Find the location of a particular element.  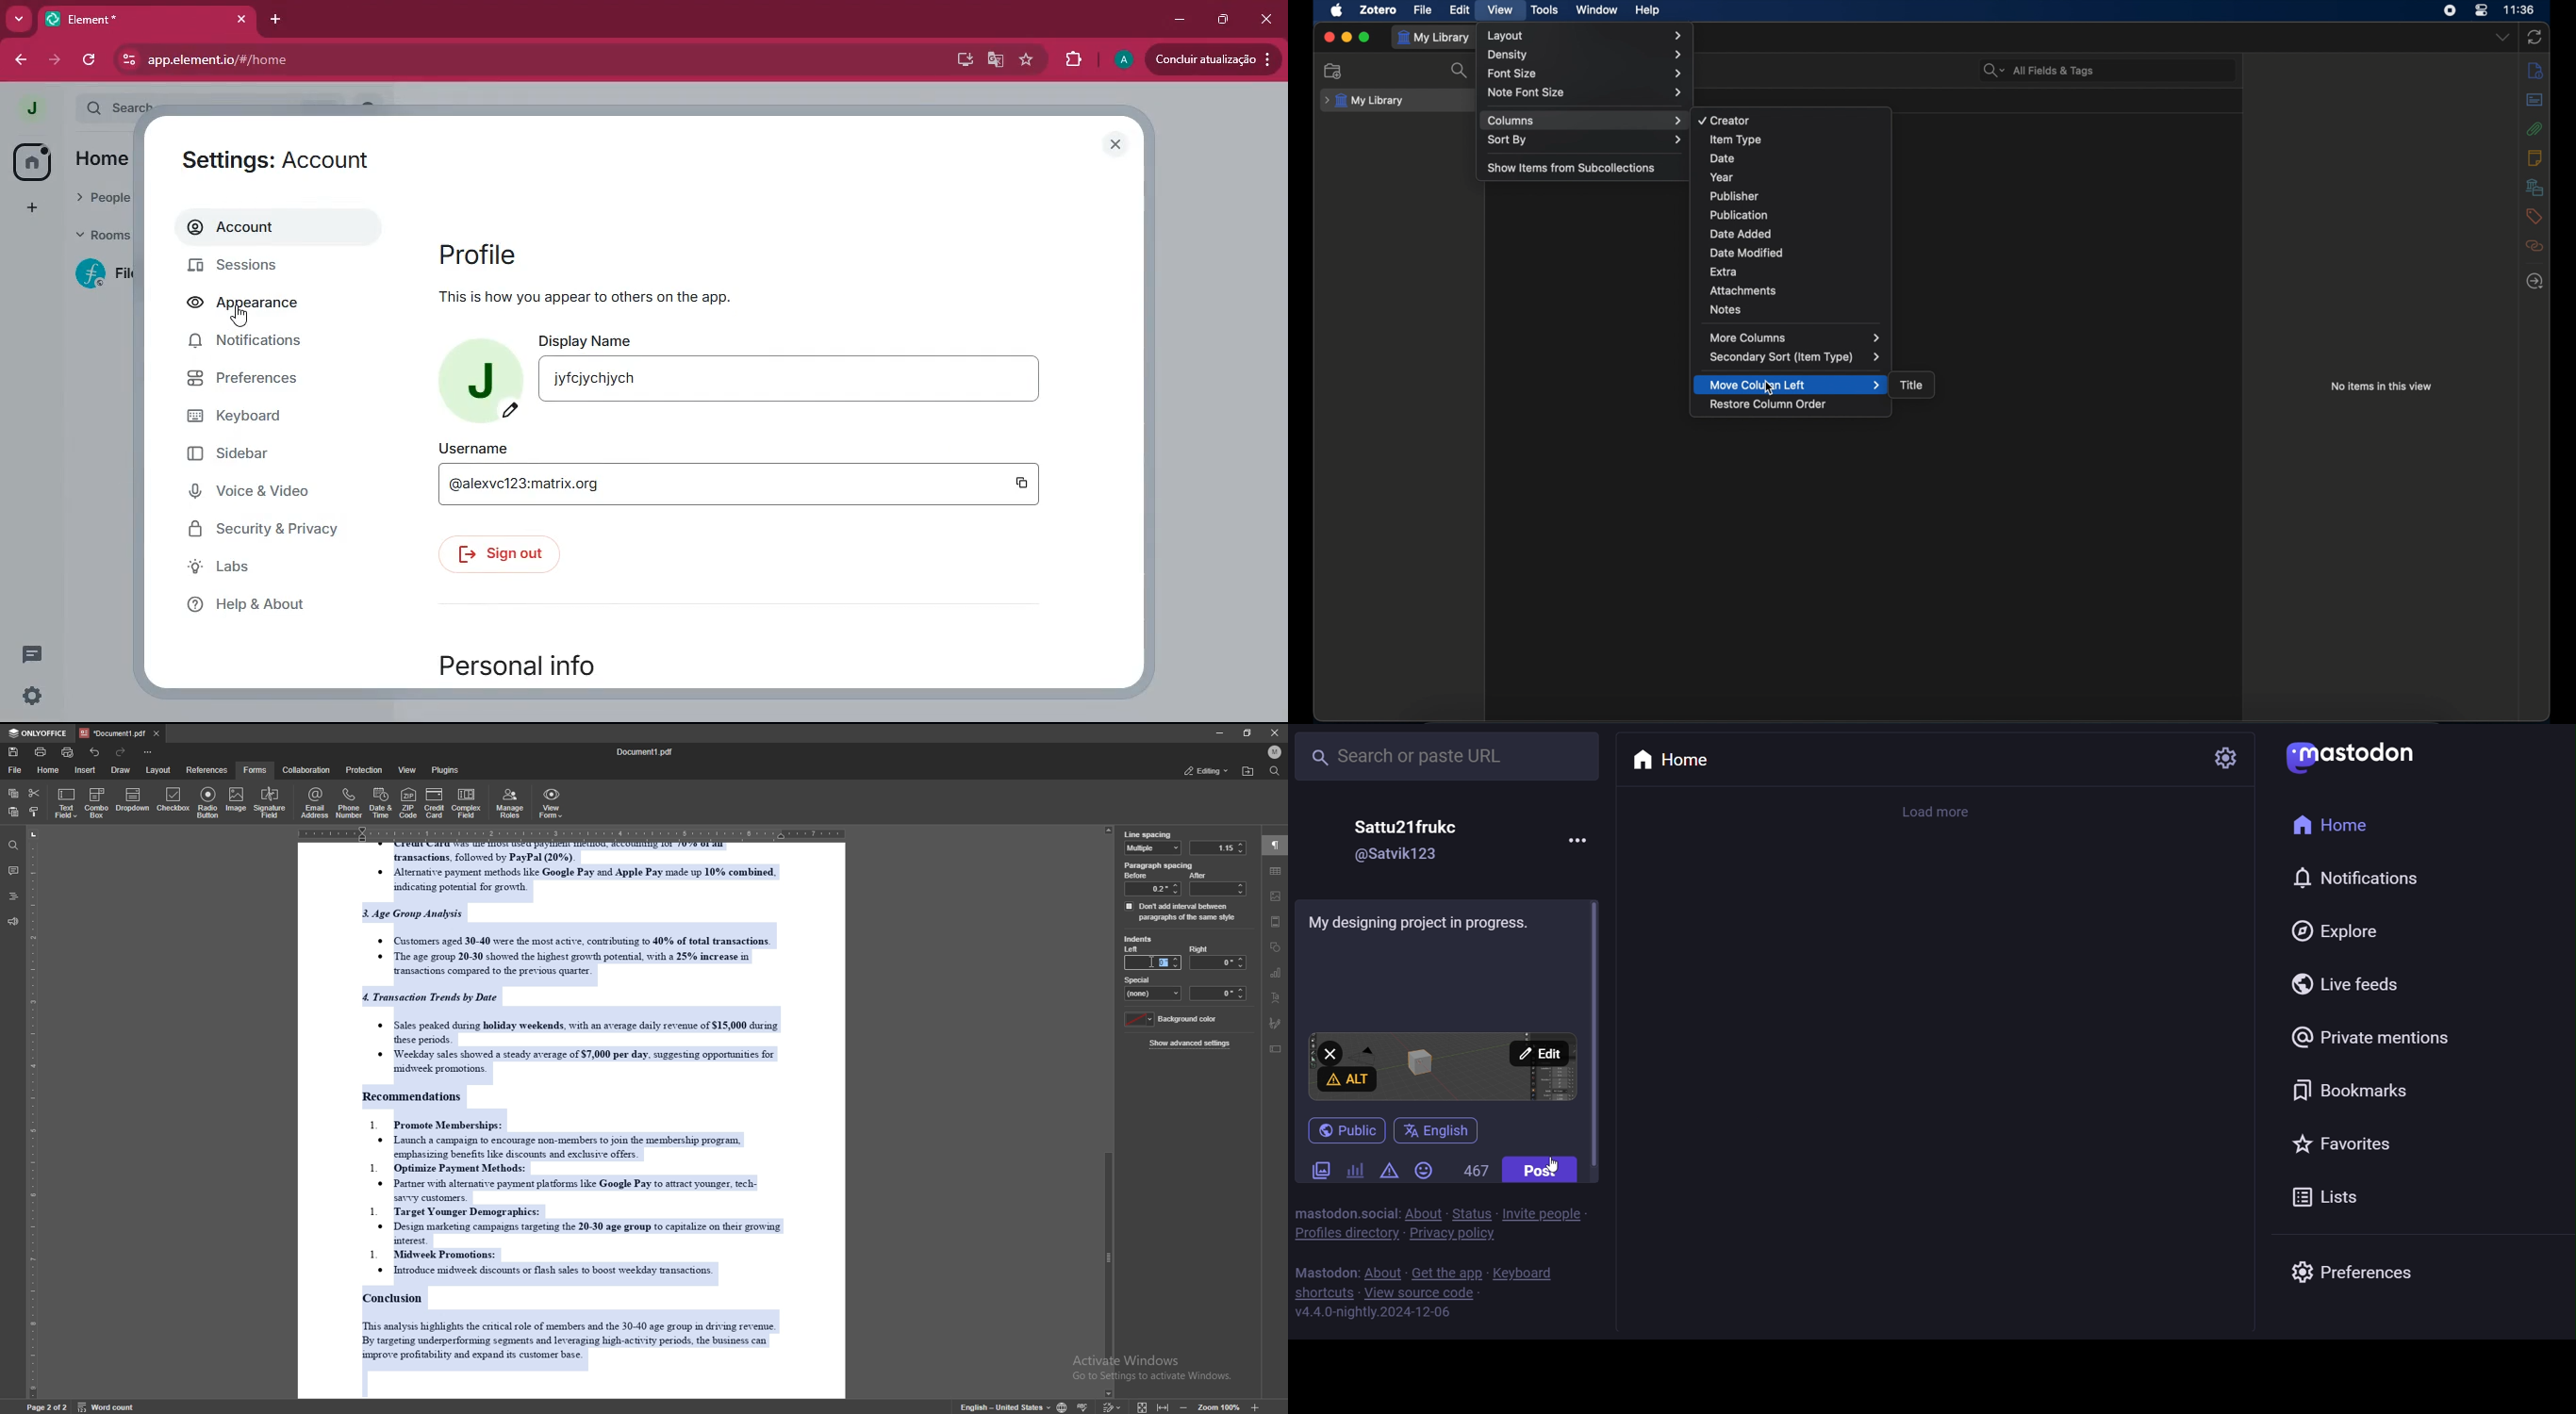

google translate is located at coordinates (996, 62).